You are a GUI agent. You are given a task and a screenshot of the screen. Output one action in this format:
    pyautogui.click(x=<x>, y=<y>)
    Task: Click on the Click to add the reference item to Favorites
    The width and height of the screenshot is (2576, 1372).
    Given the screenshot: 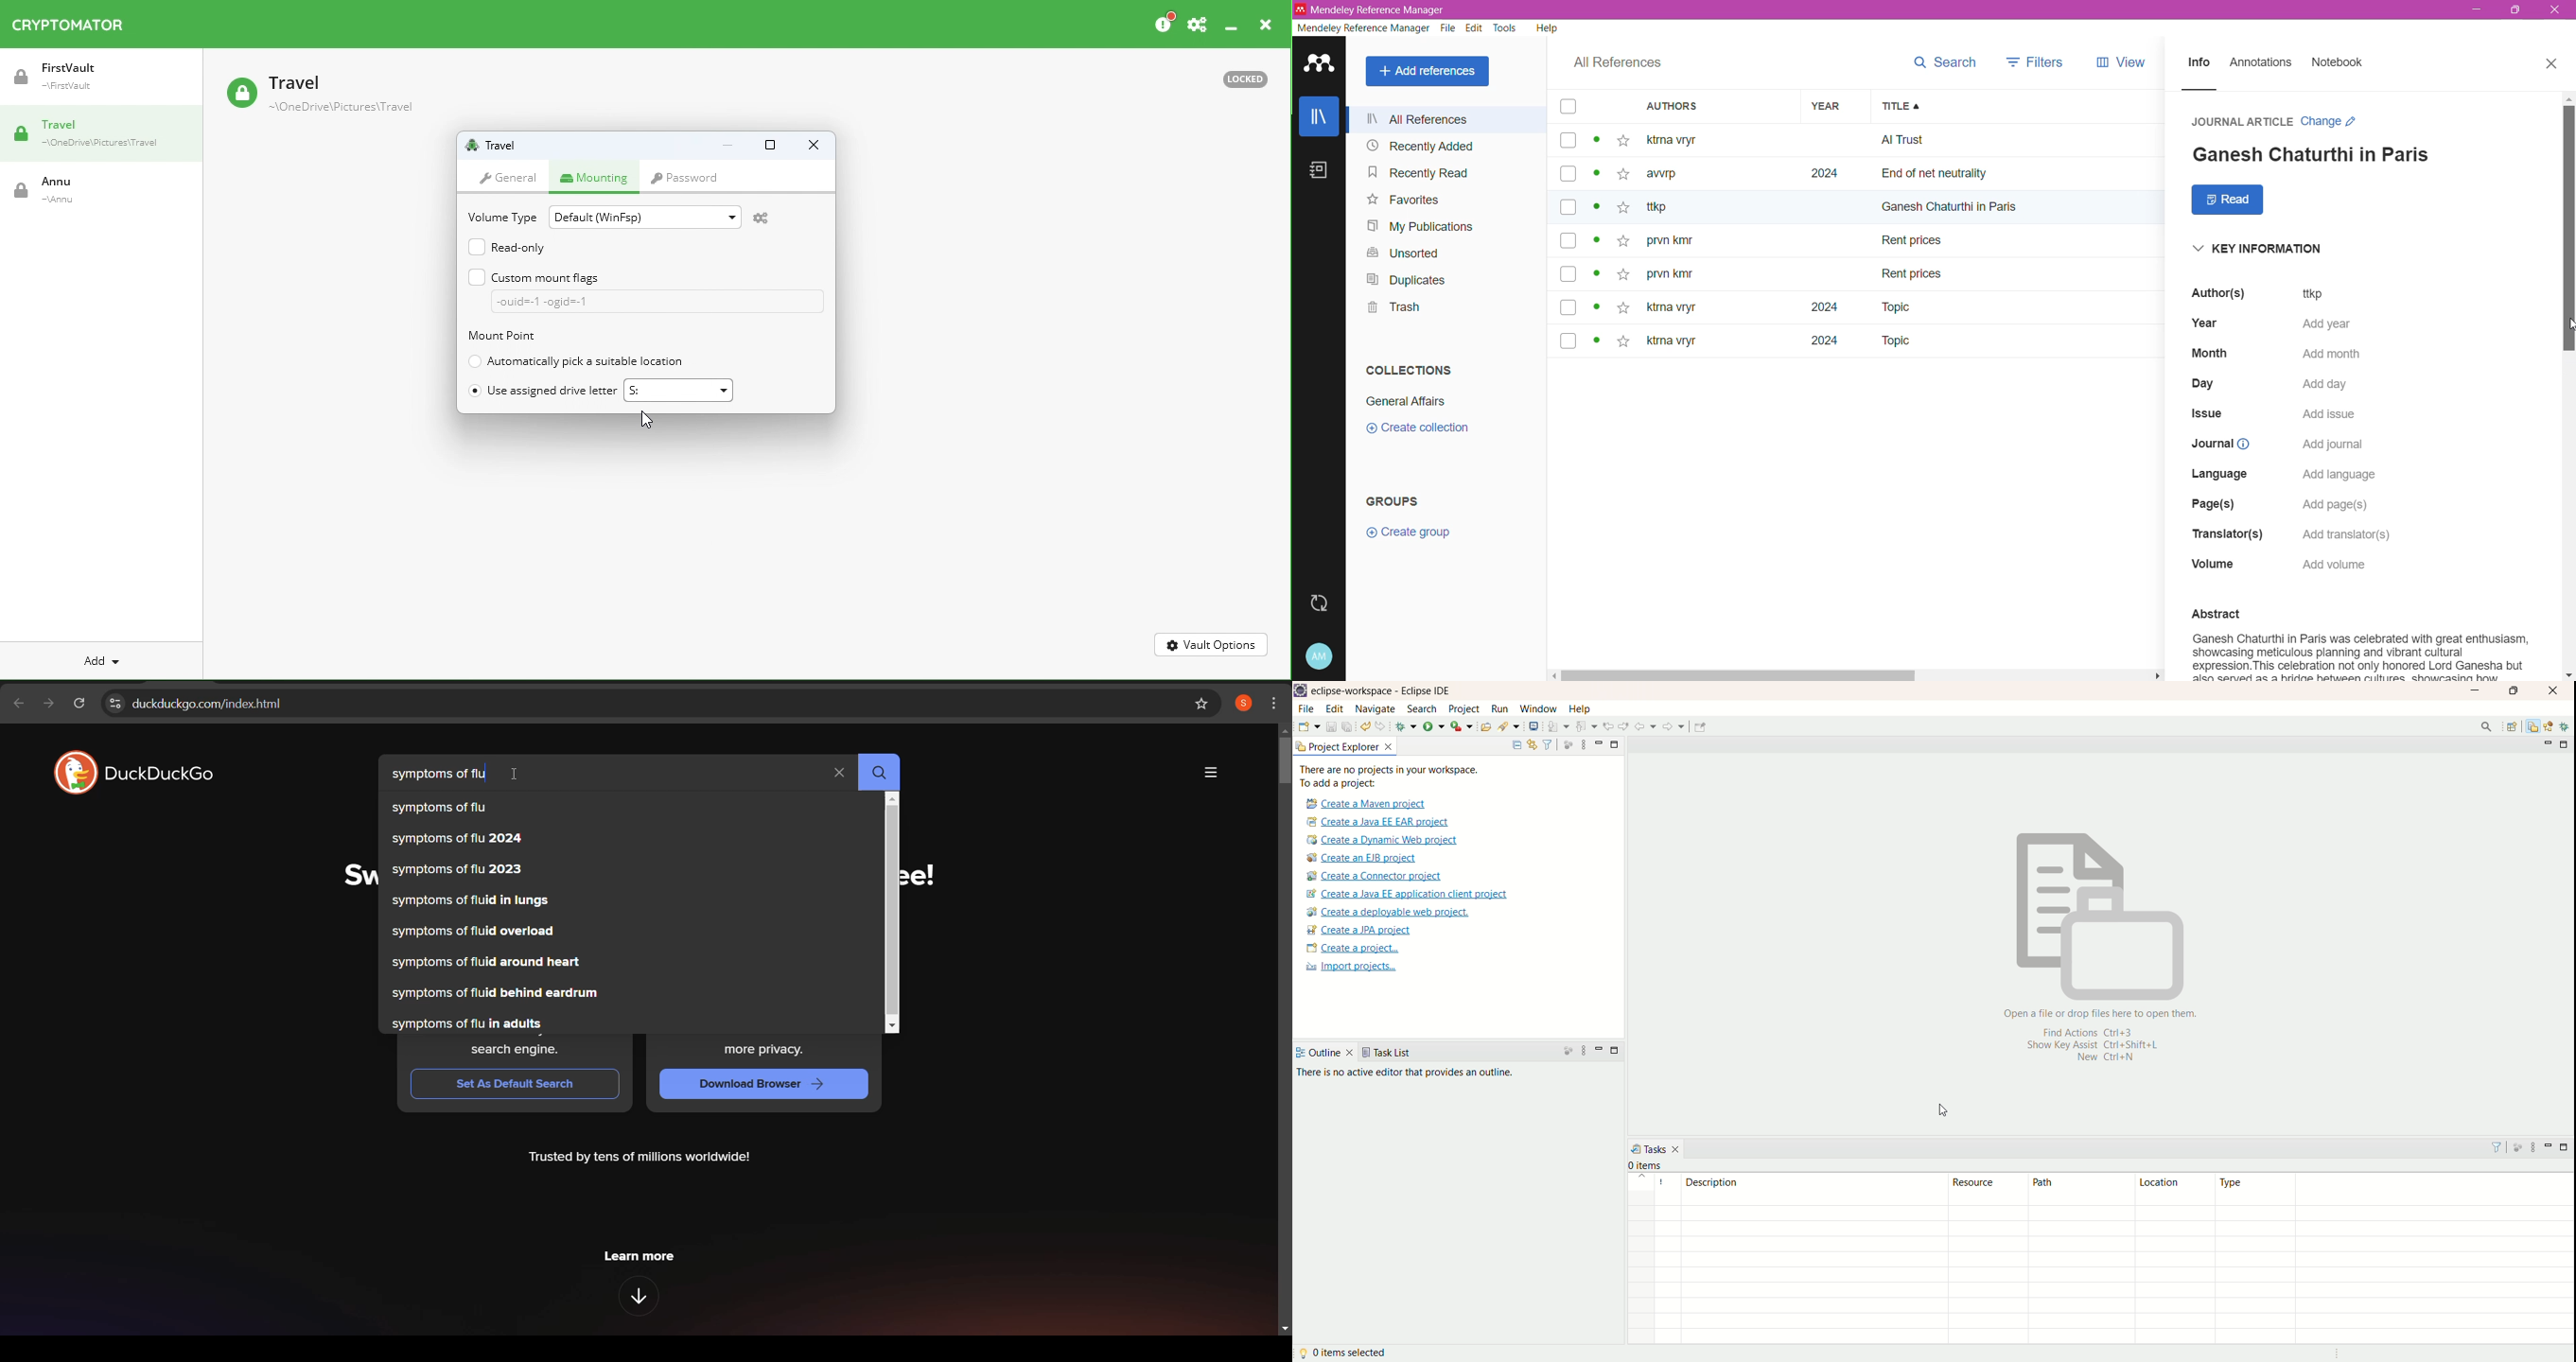 What is the action you would take?
    pyautogui.click(x=1627, y=241)
    